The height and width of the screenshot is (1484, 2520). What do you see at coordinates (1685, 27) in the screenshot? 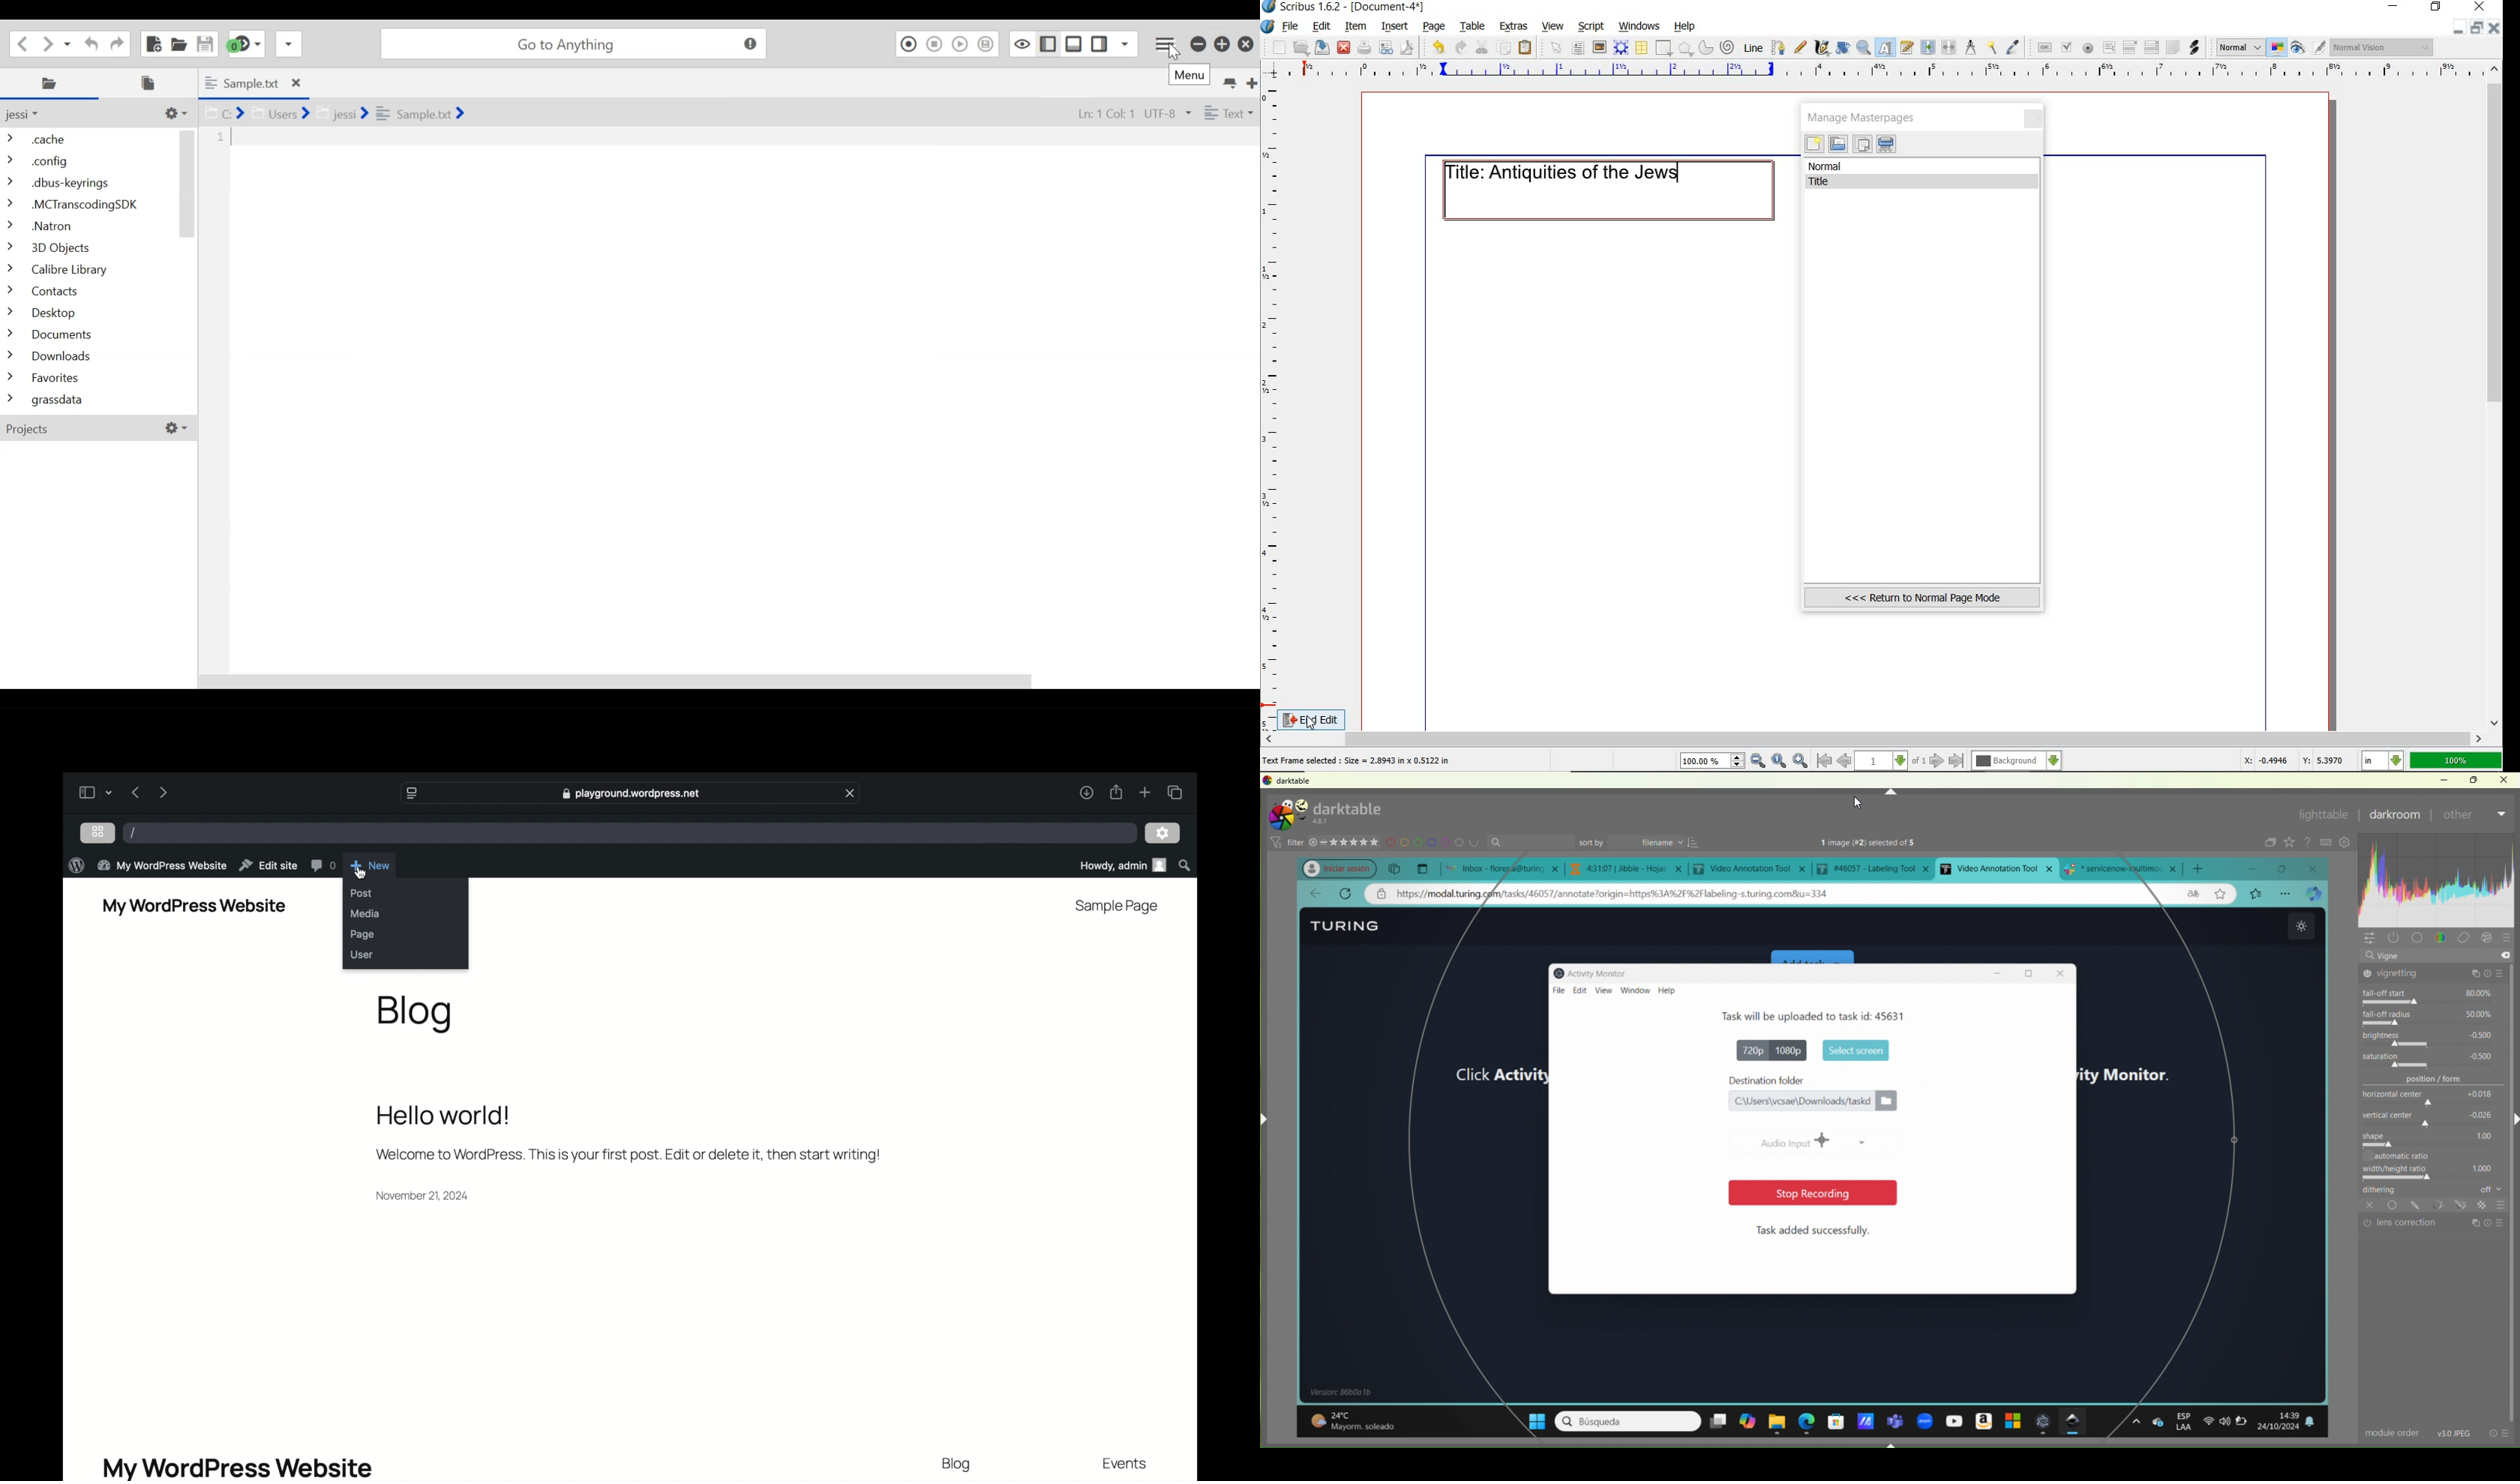
I see `help` at bounding box center [1685, 27].